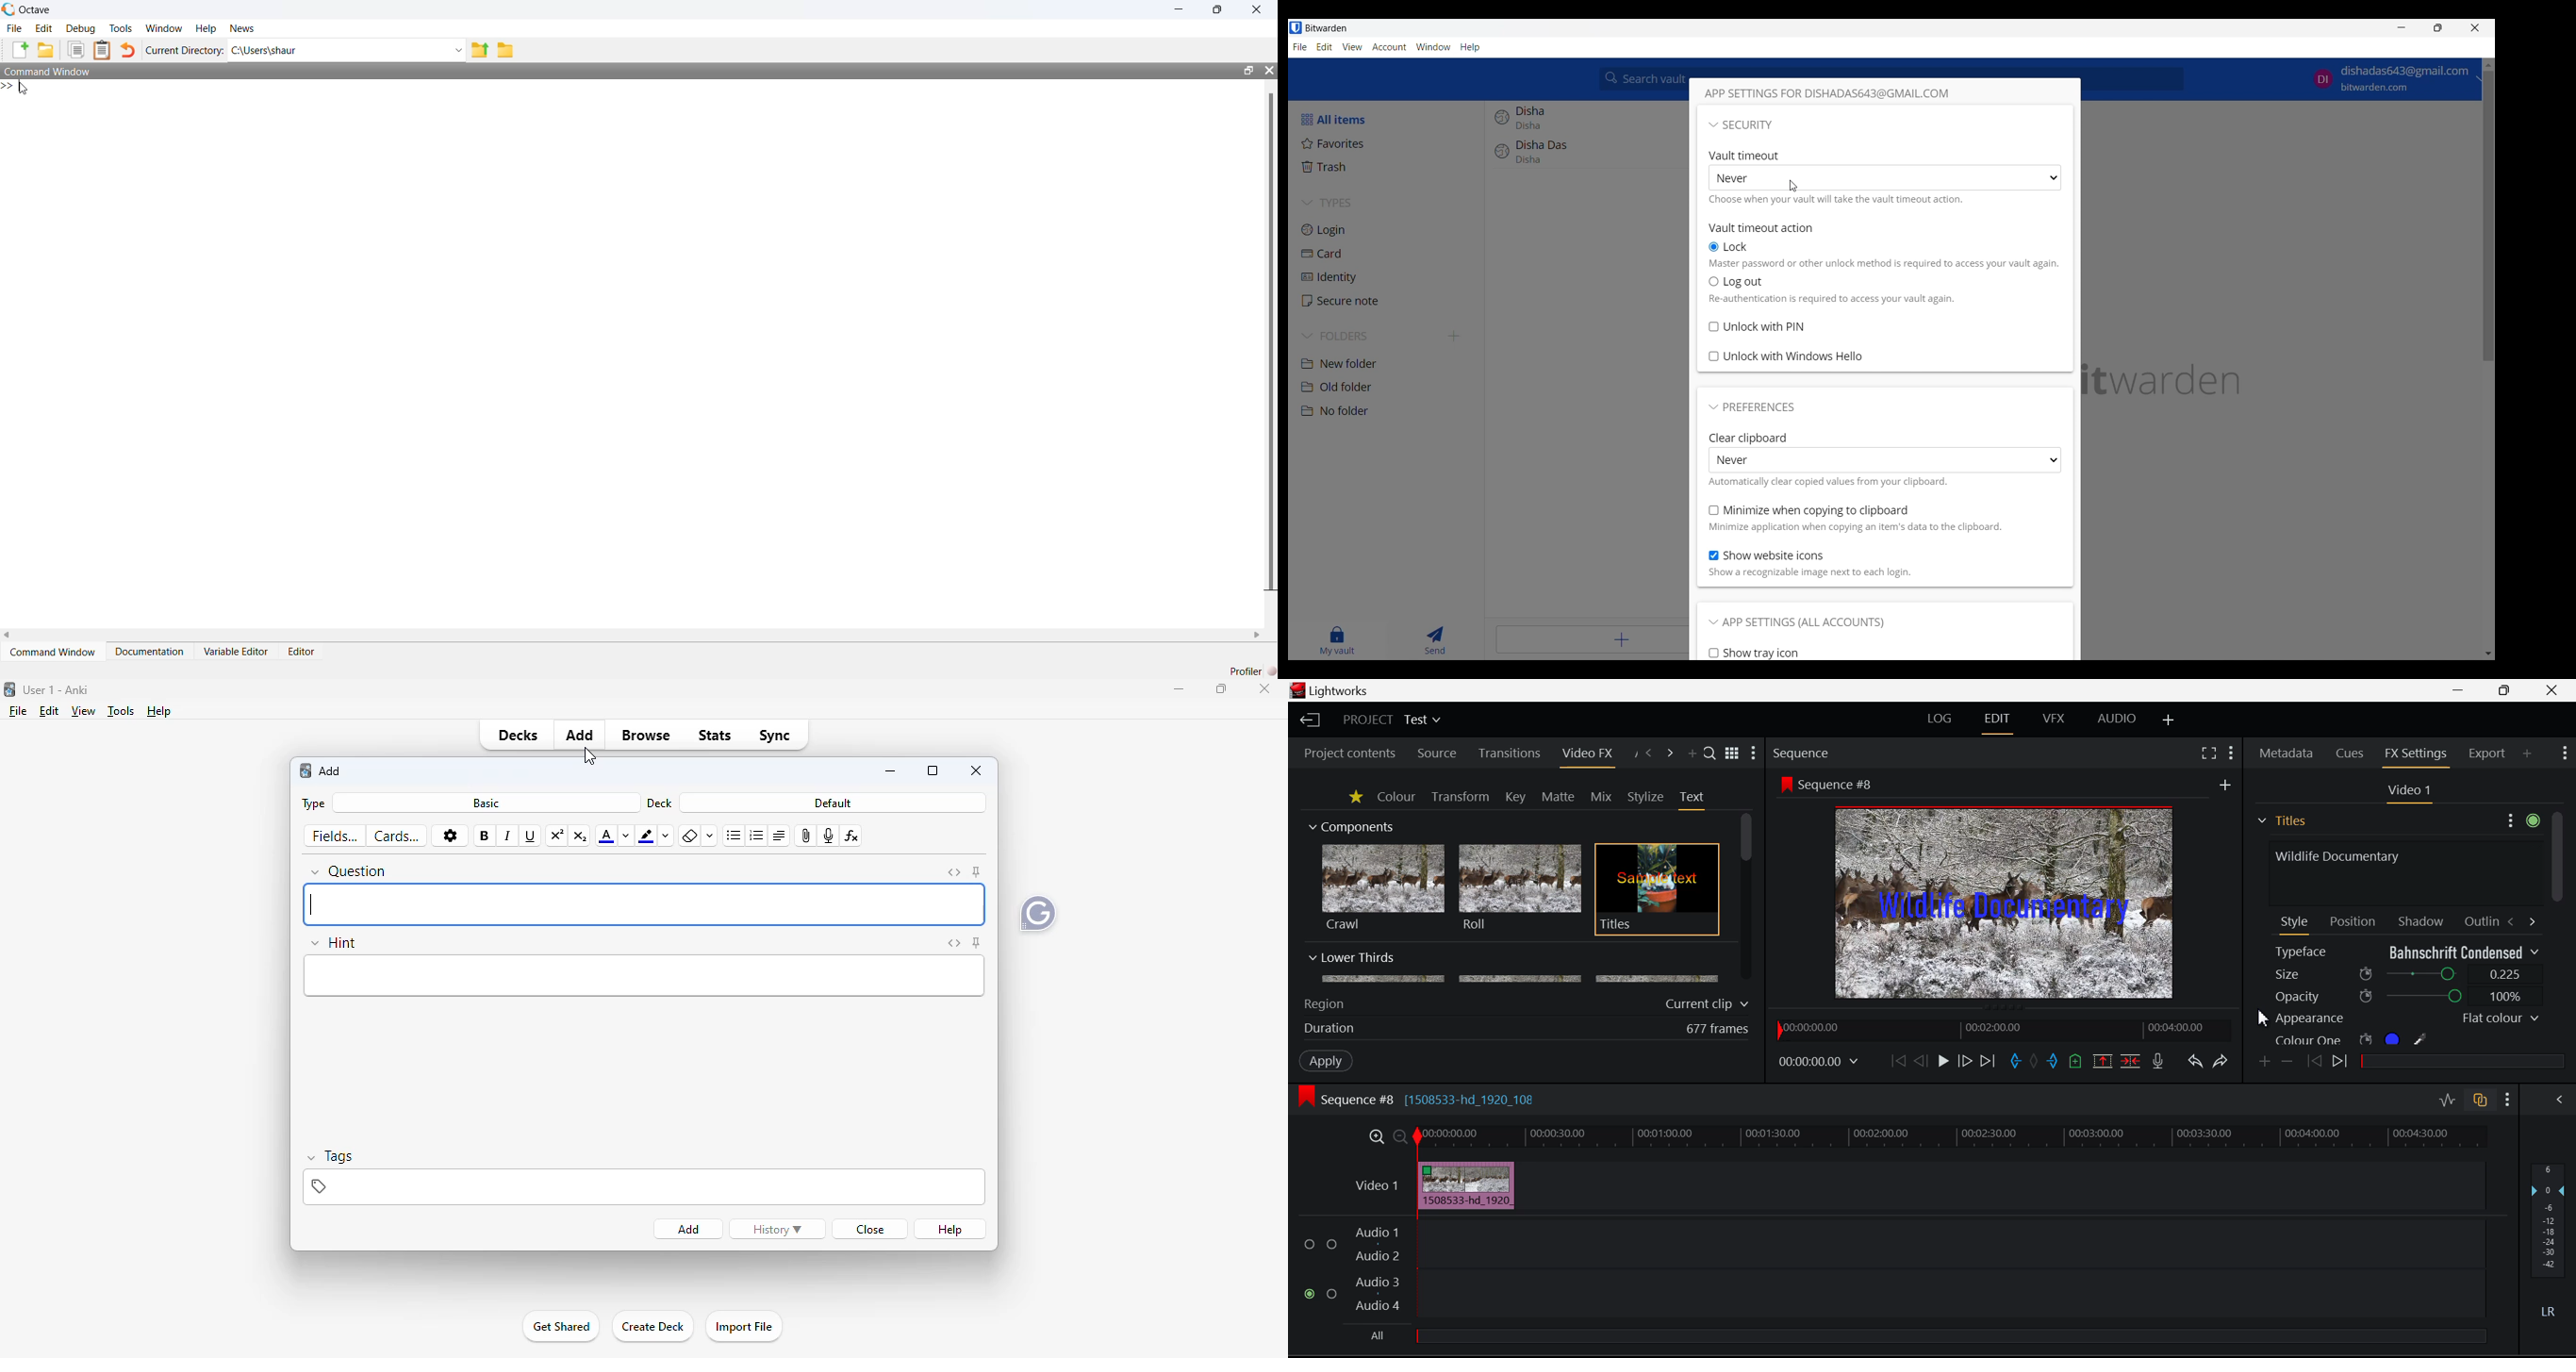  I want to click on question, so click(349, 871).